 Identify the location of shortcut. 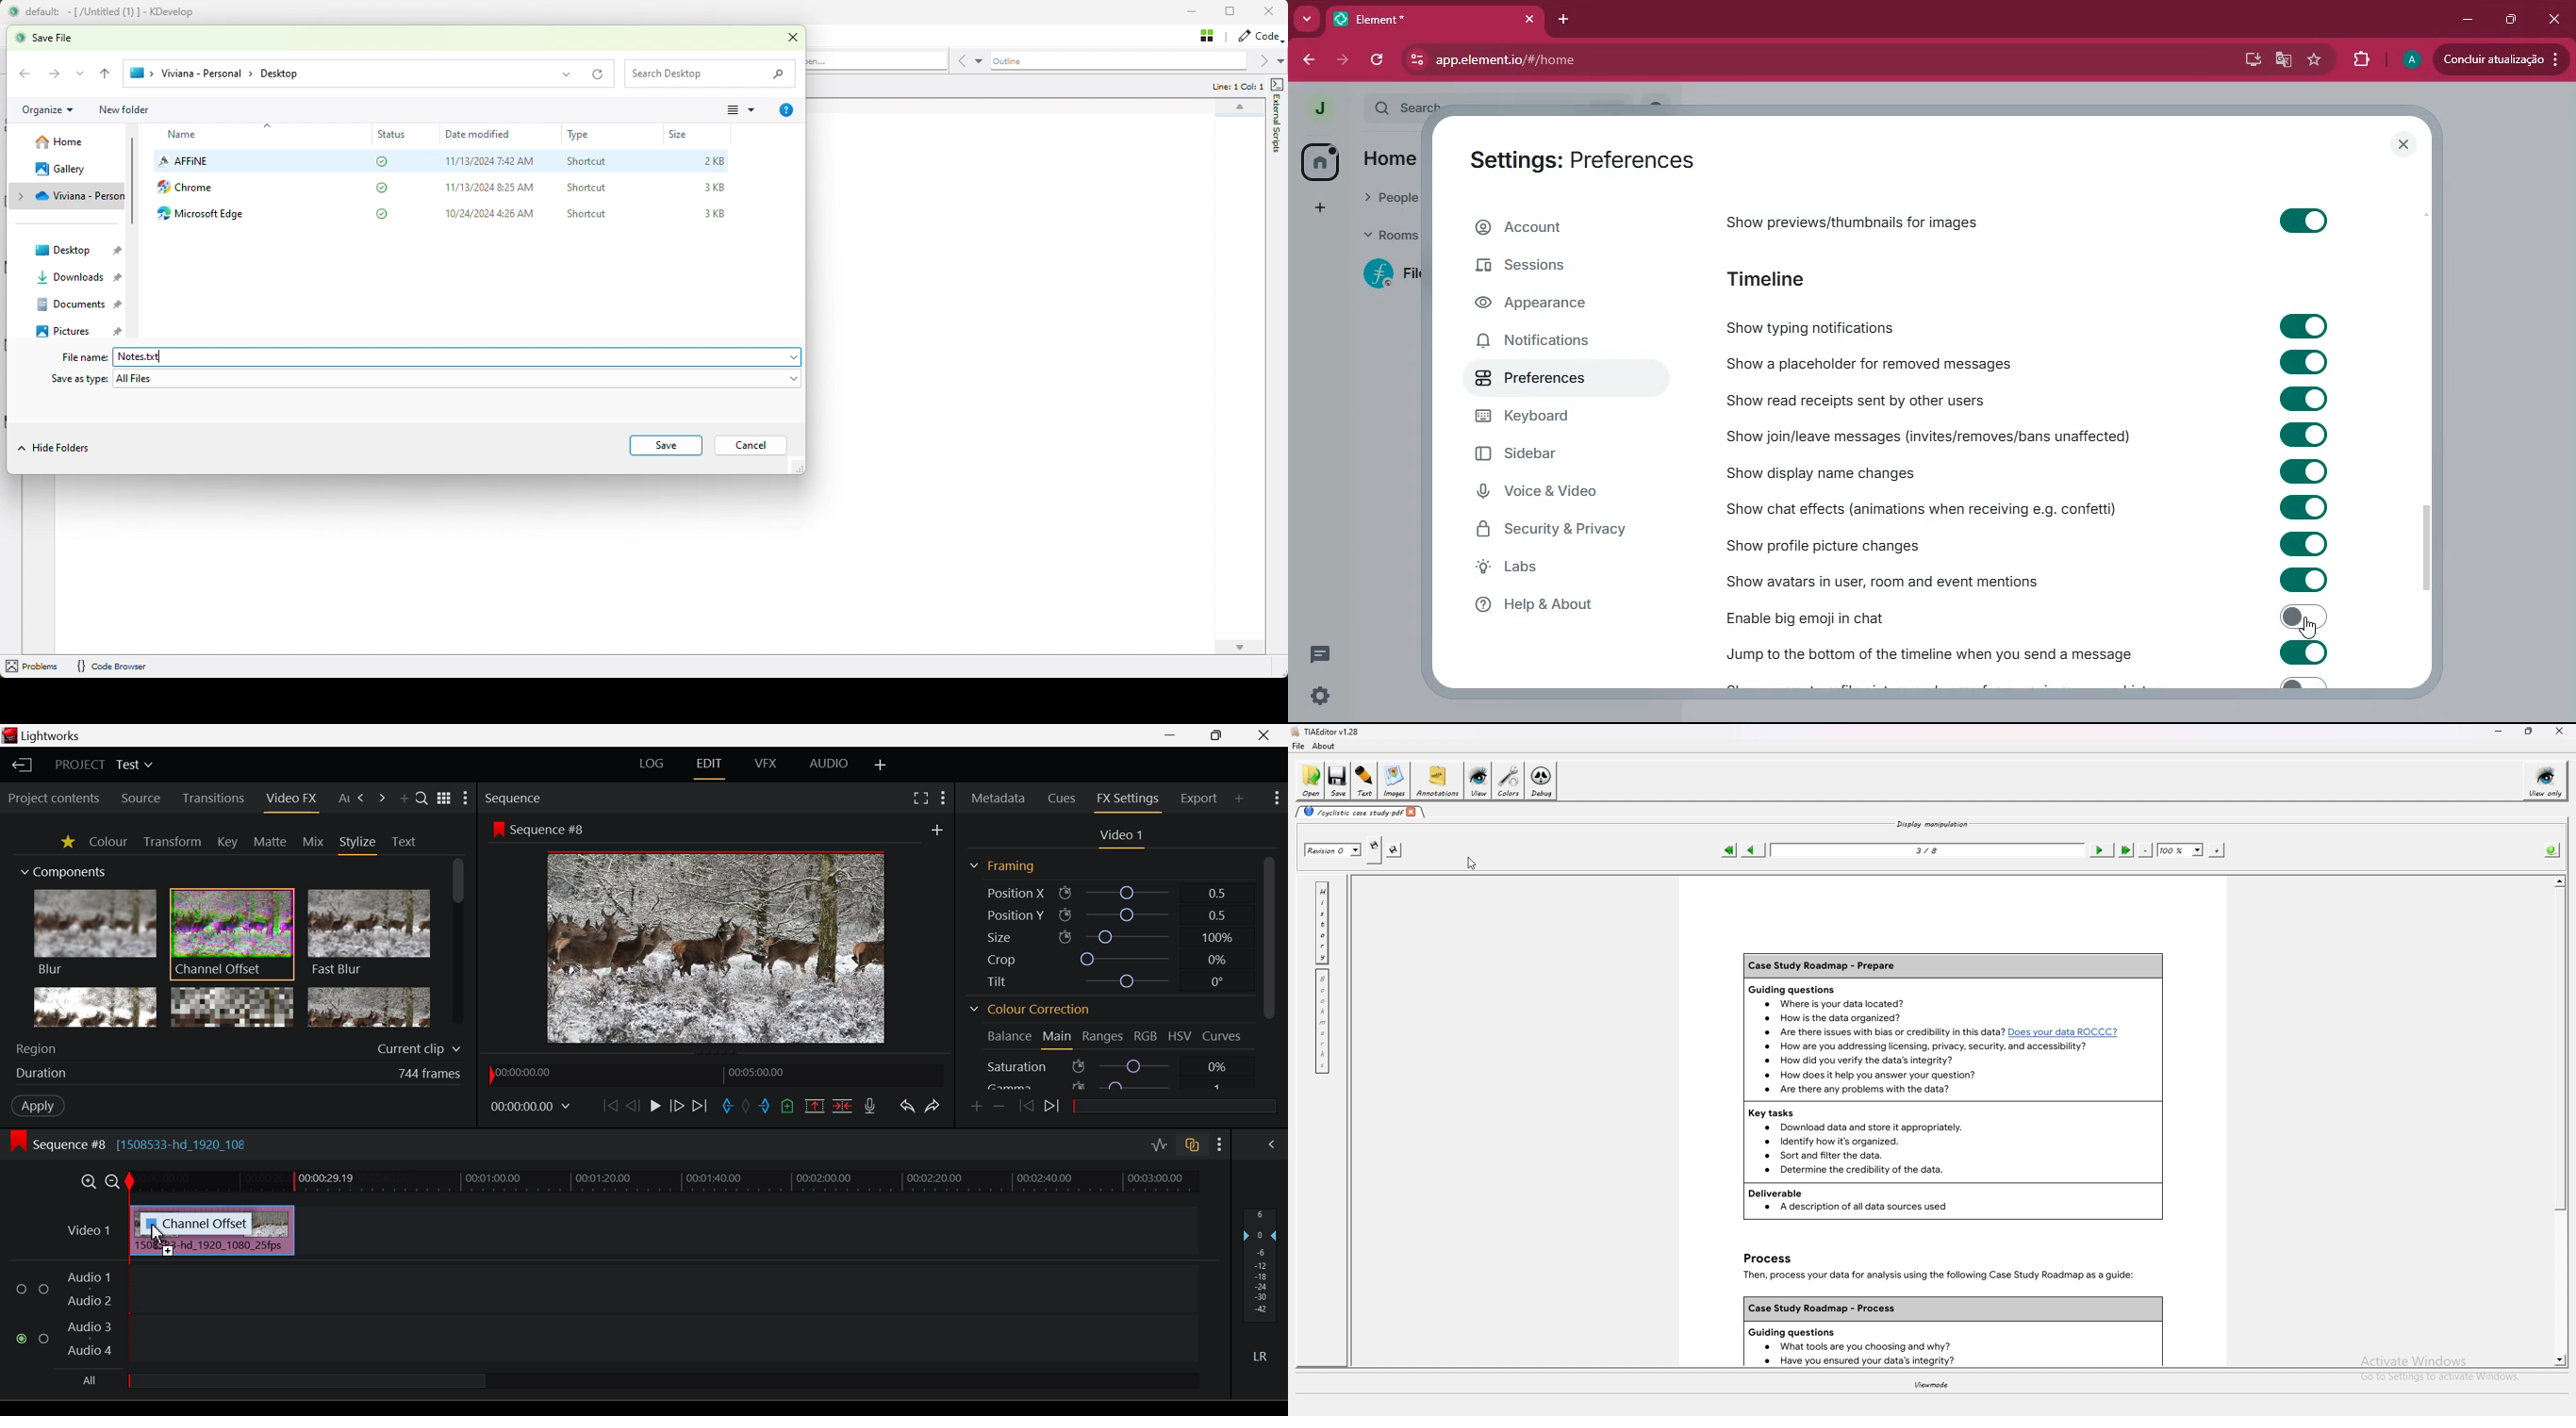
(586, 214).